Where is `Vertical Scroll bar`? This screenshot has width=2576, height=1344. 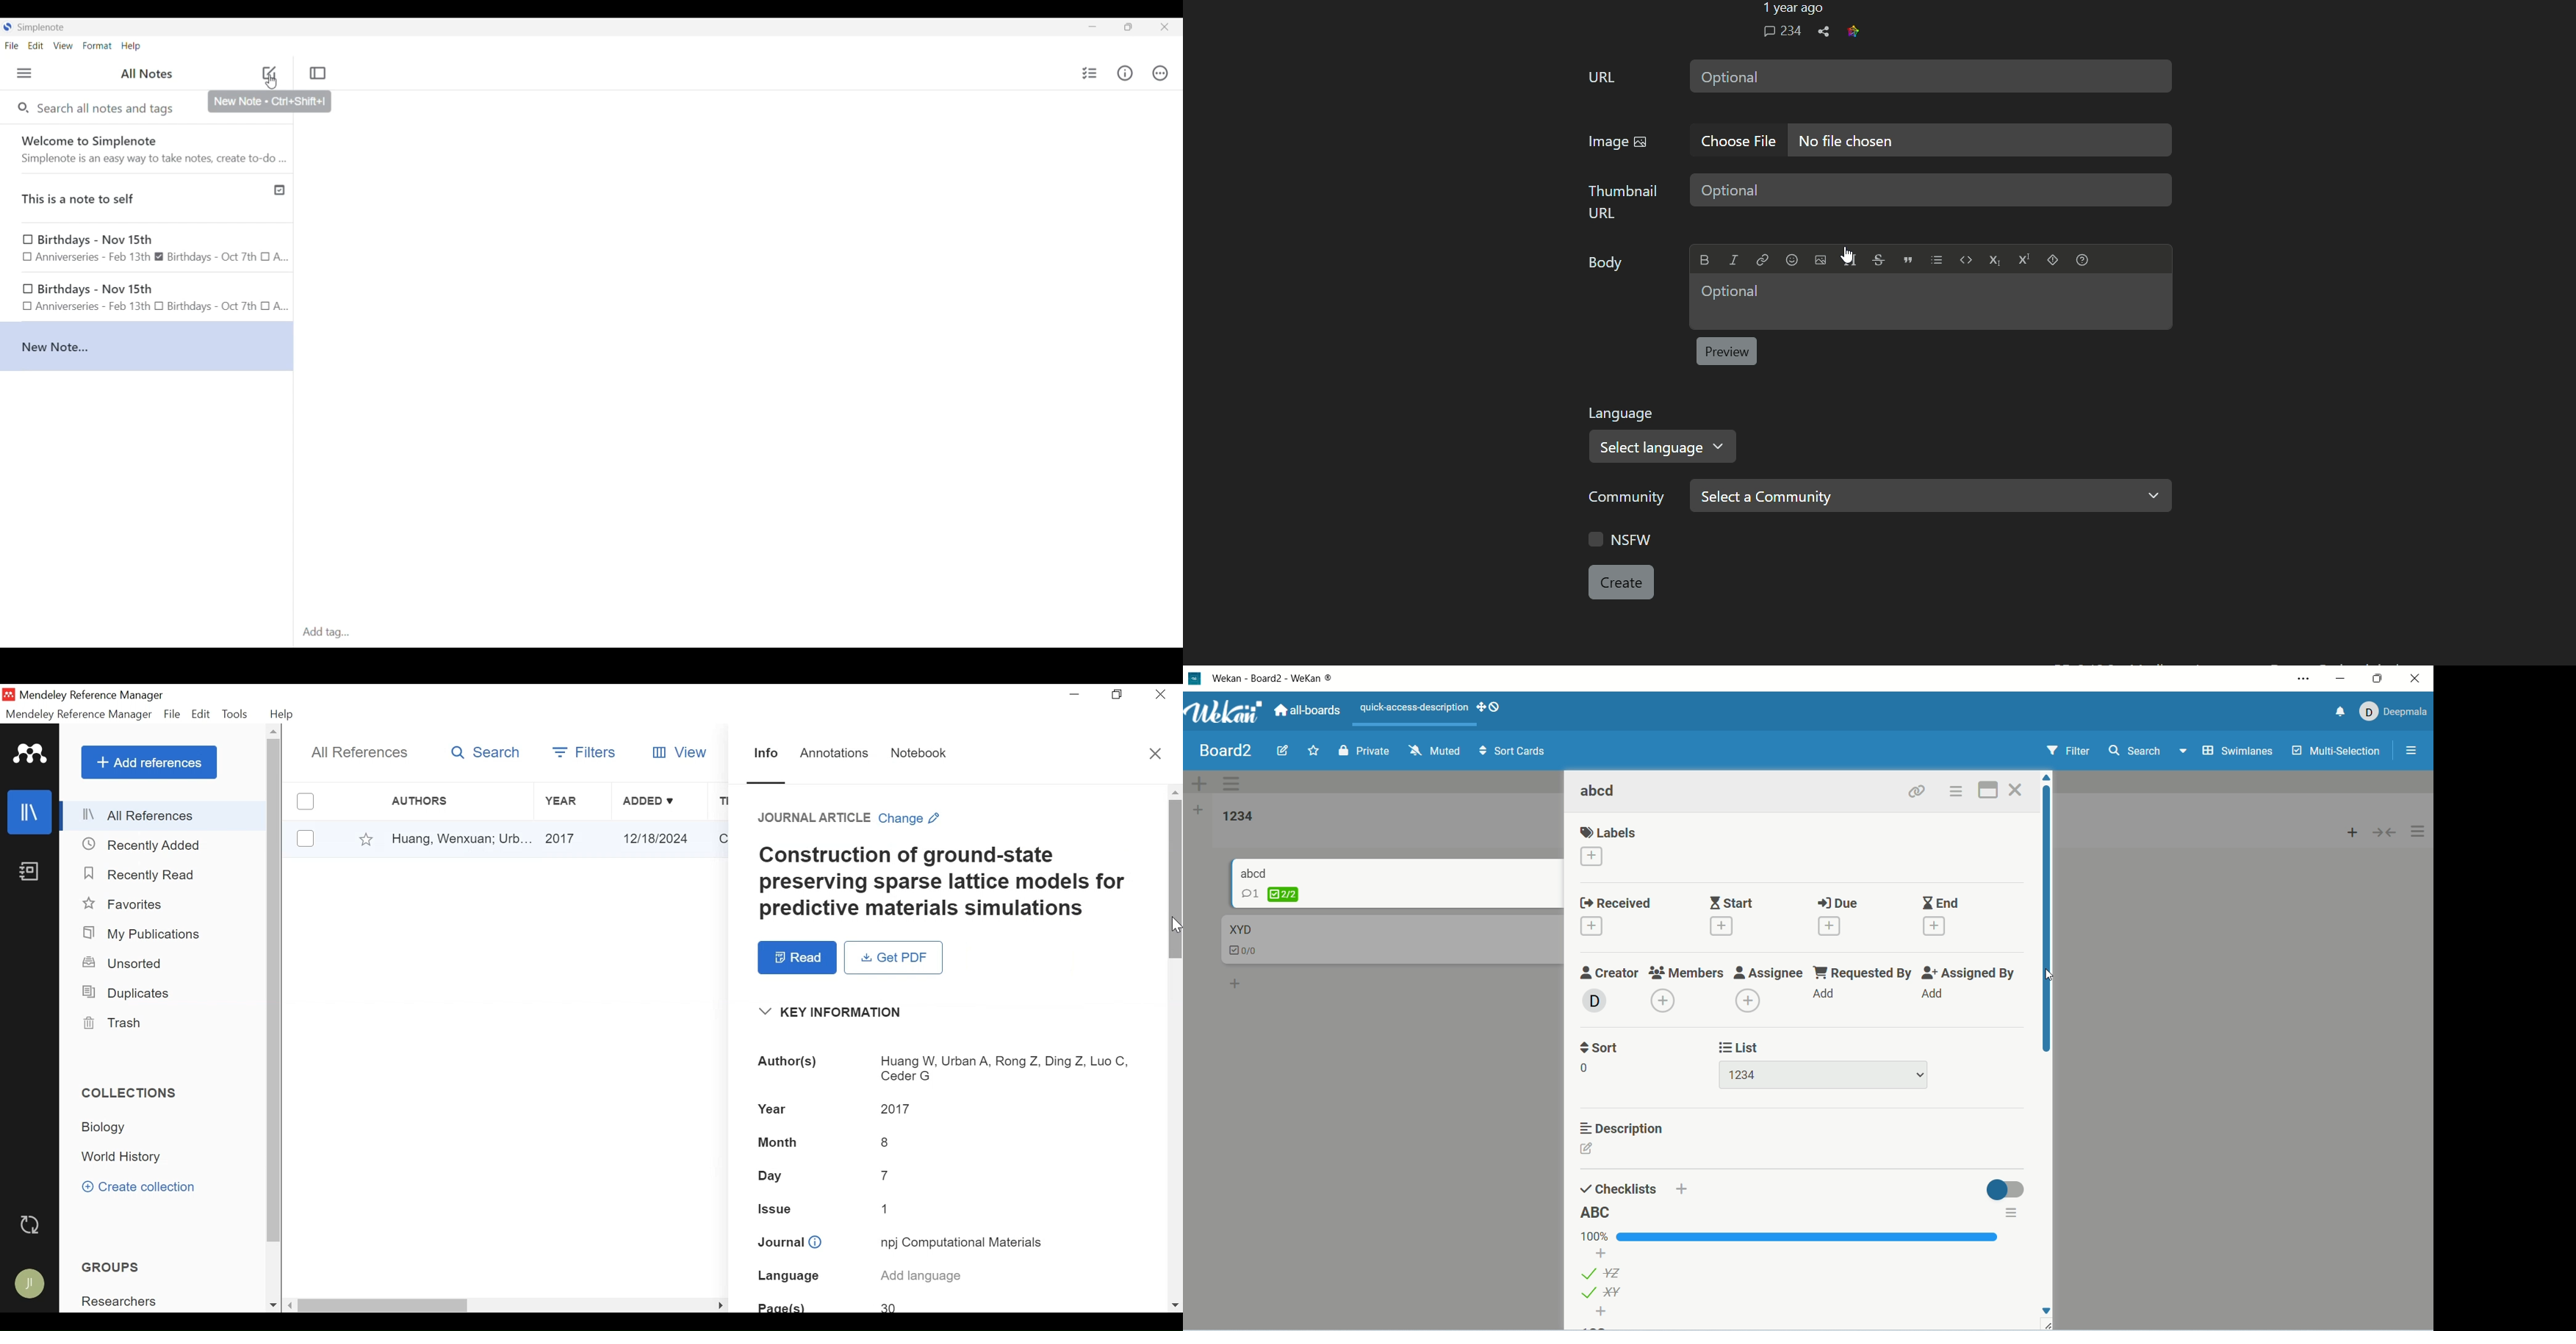 Vertical Scroll bar is located at coordinates (275, 991).